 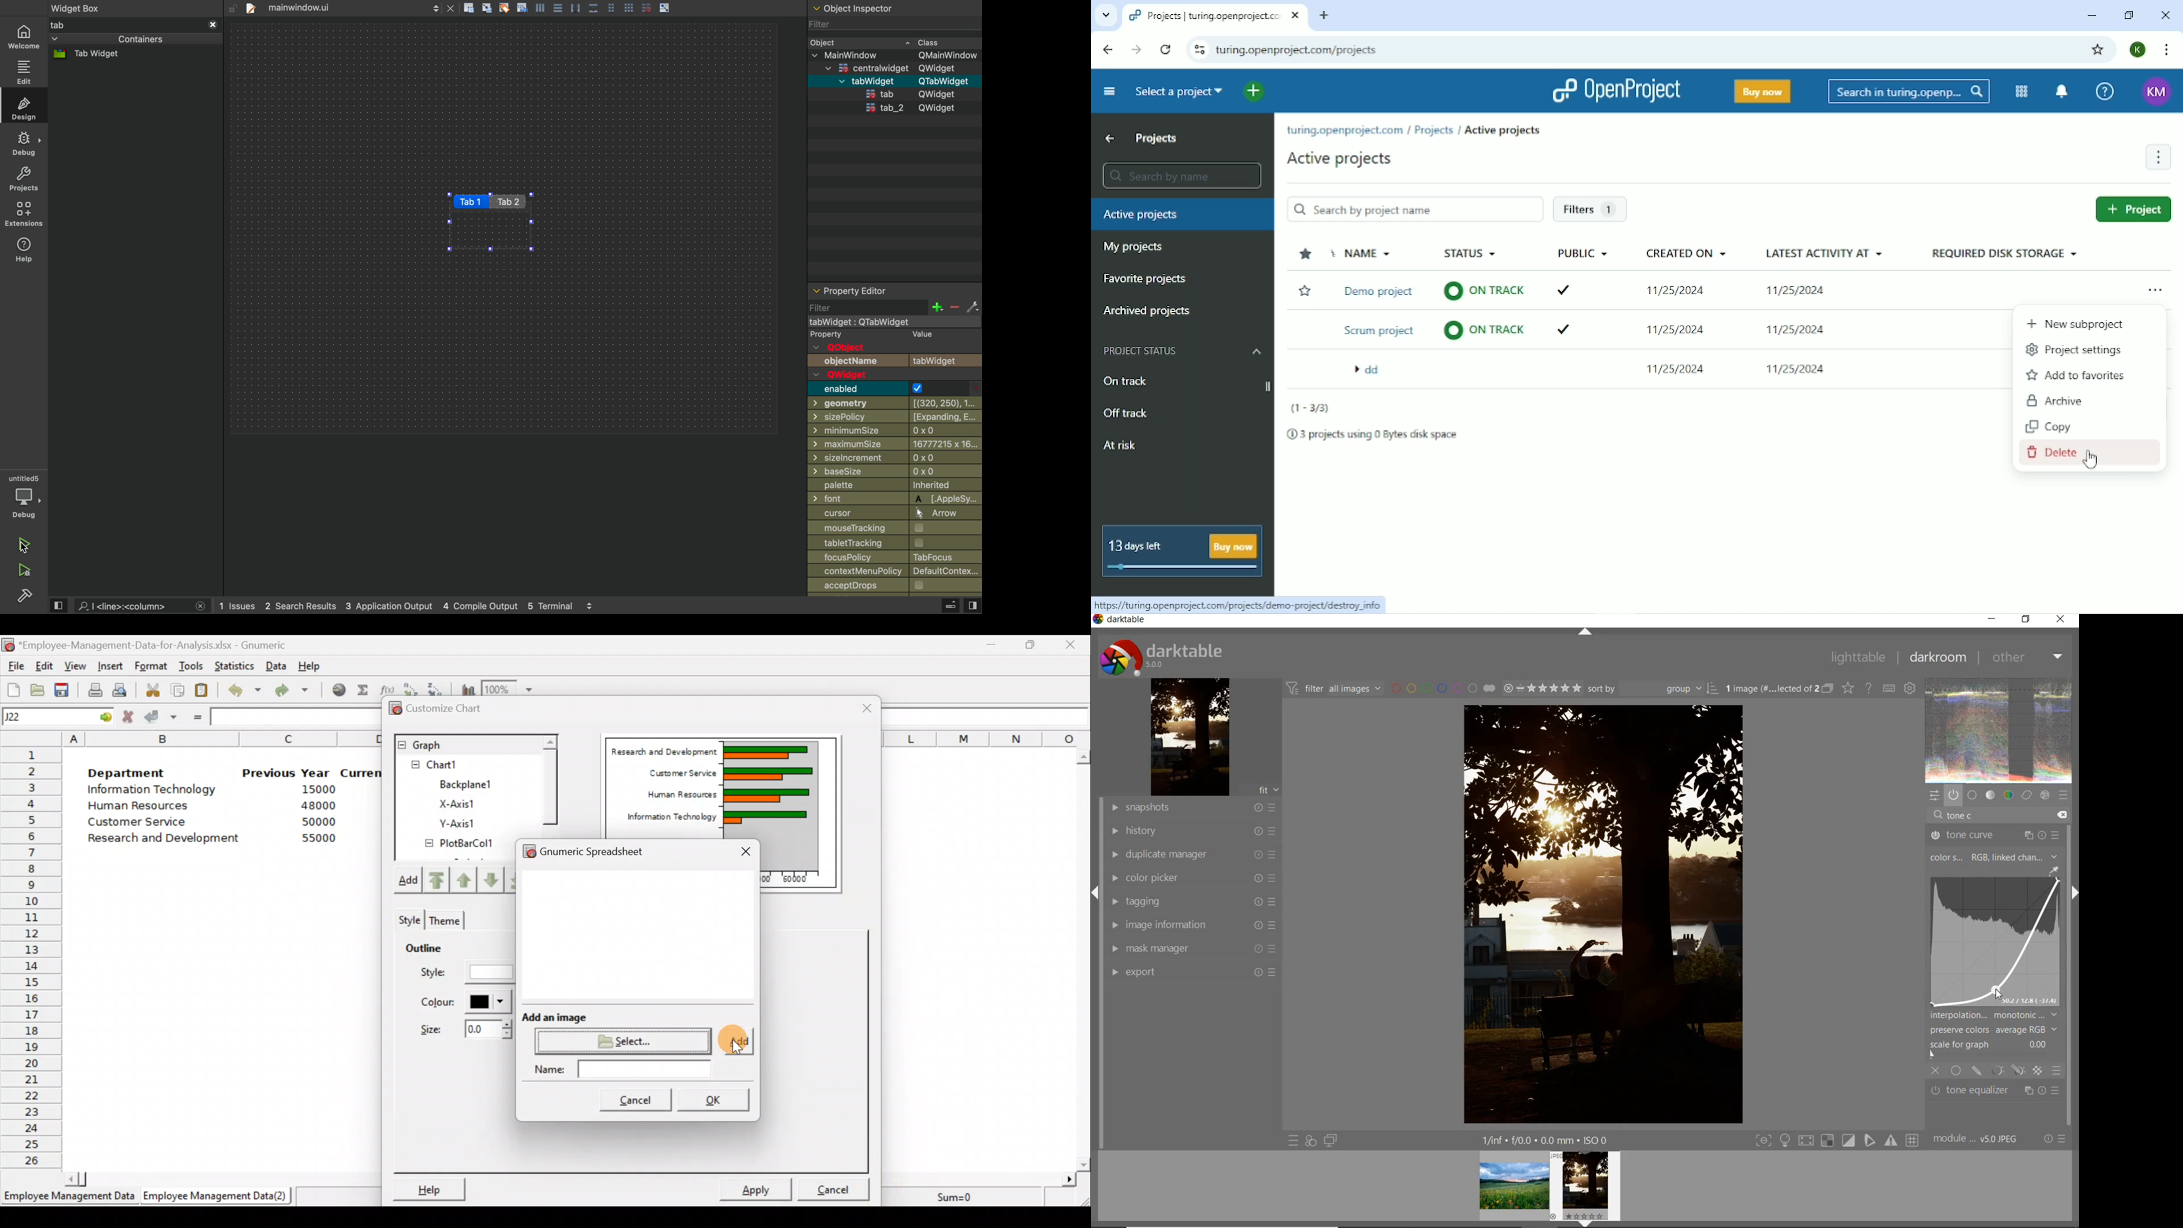 I want to click on close, so click(x=200, y=607).